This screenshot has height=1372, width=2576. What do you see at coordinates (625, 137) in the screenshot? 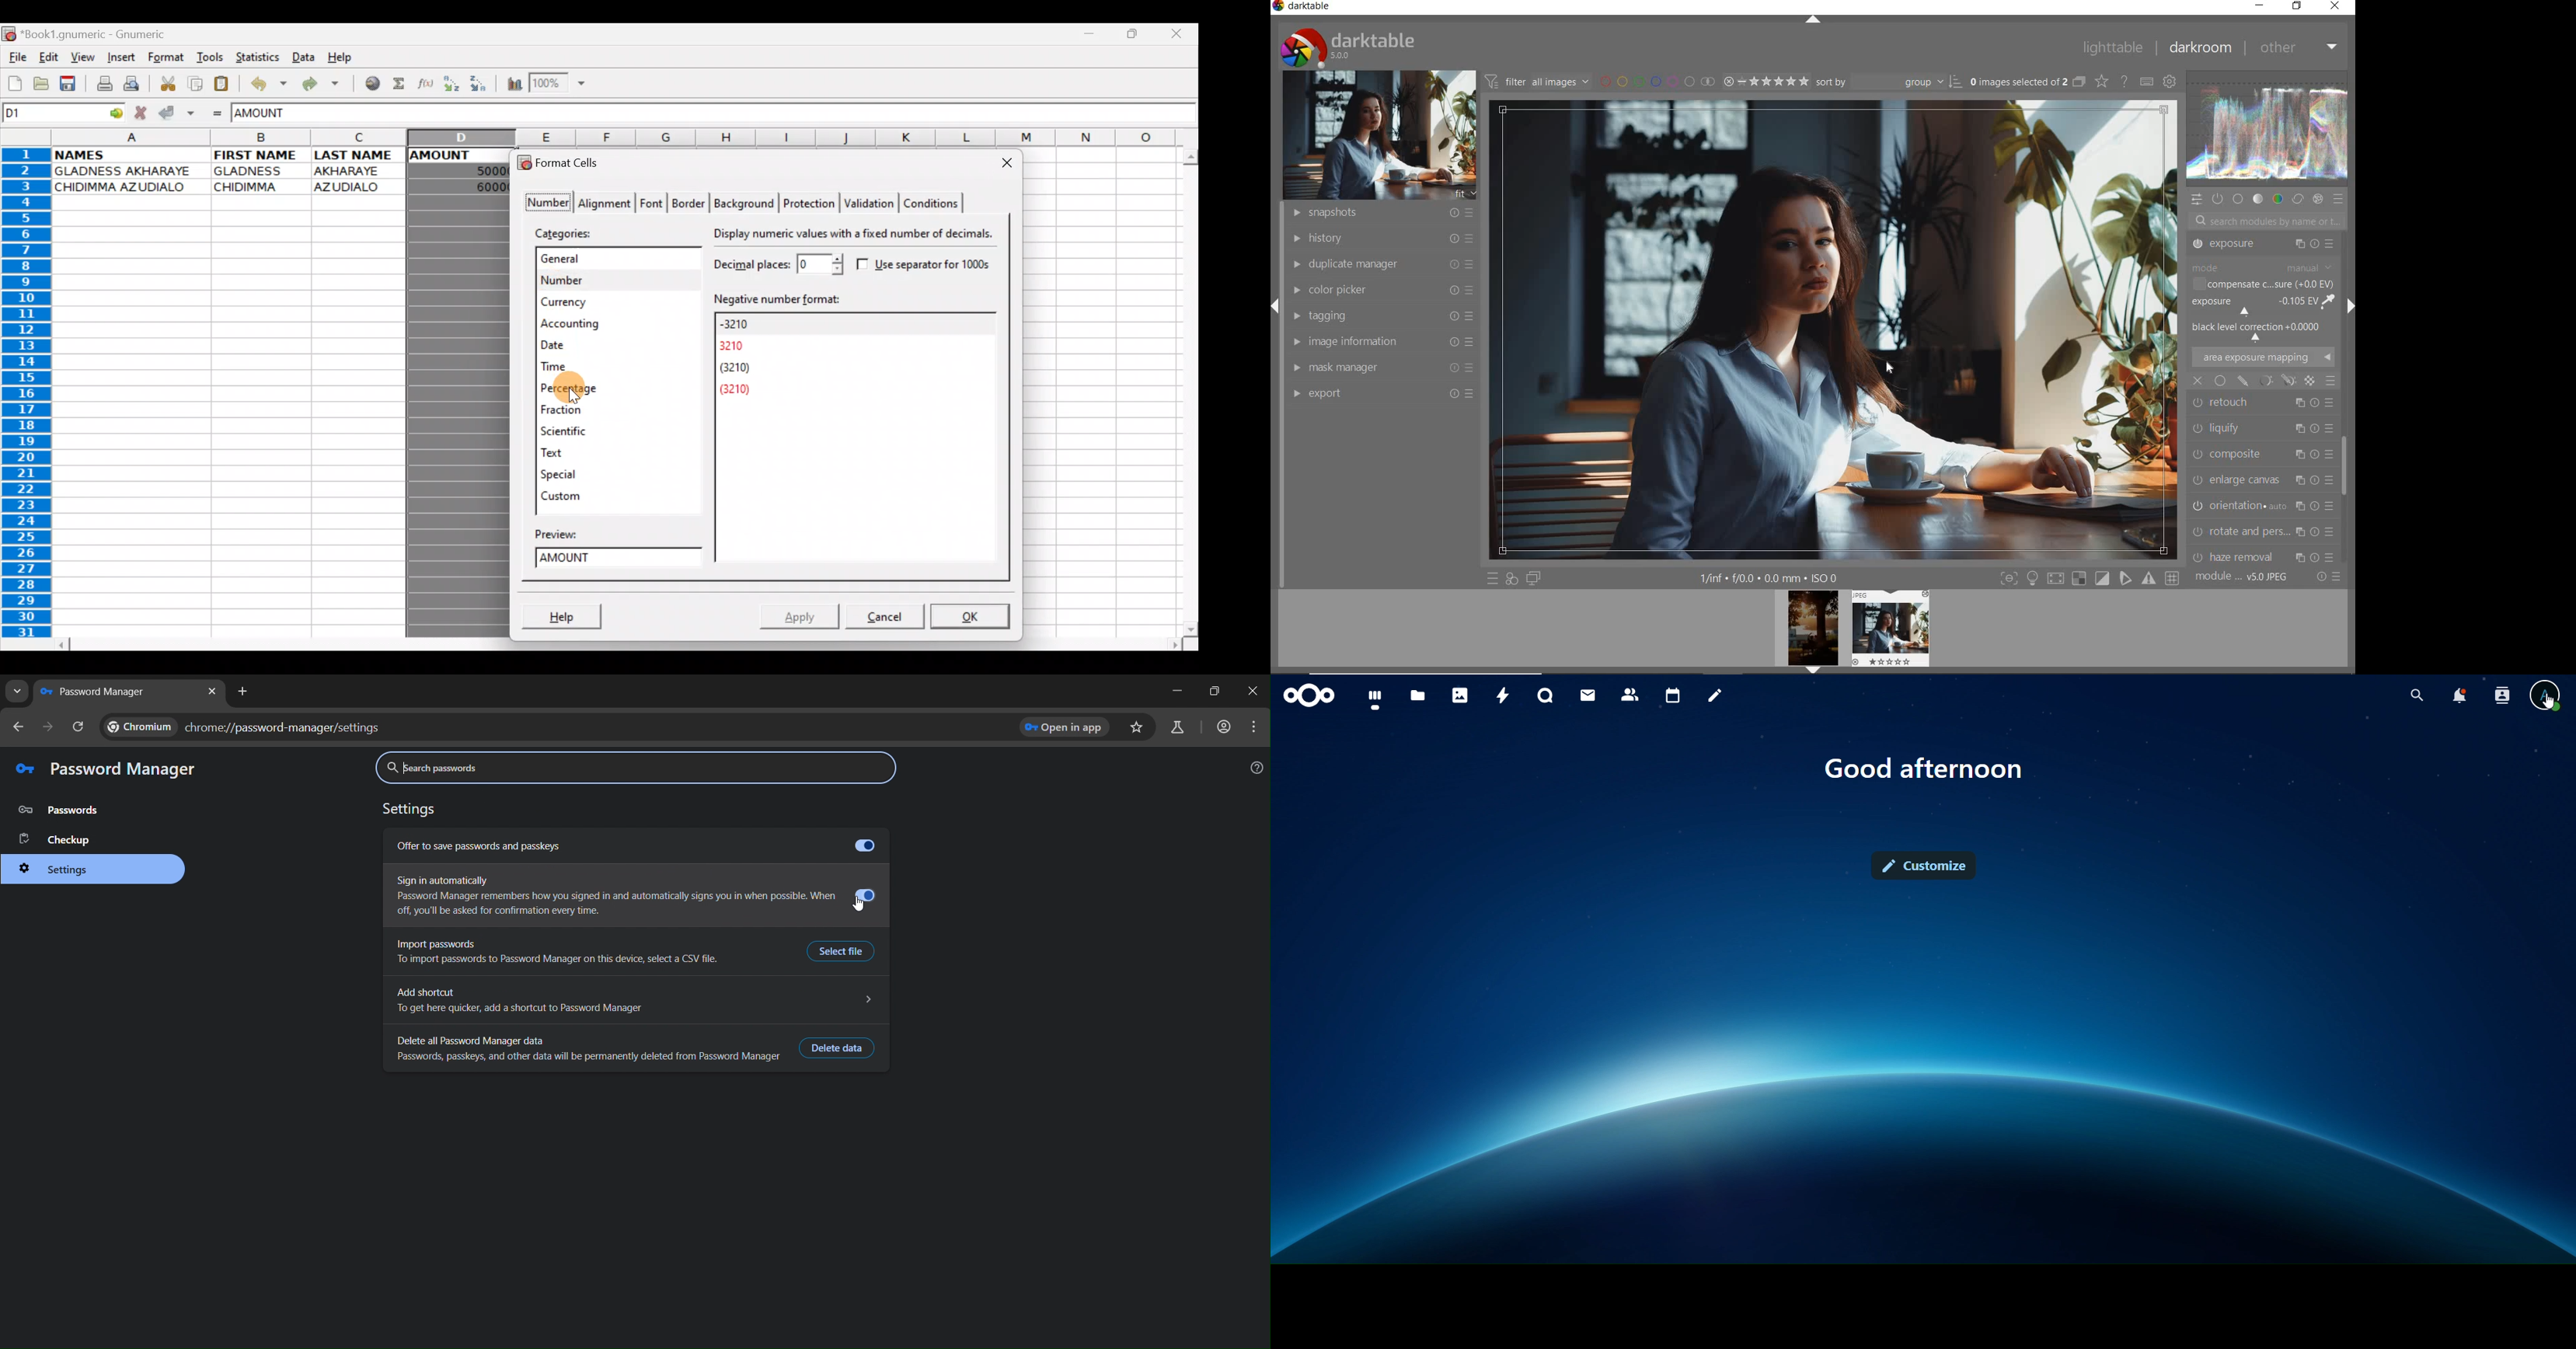
I see `Columns` at bounding box center [625, 137].